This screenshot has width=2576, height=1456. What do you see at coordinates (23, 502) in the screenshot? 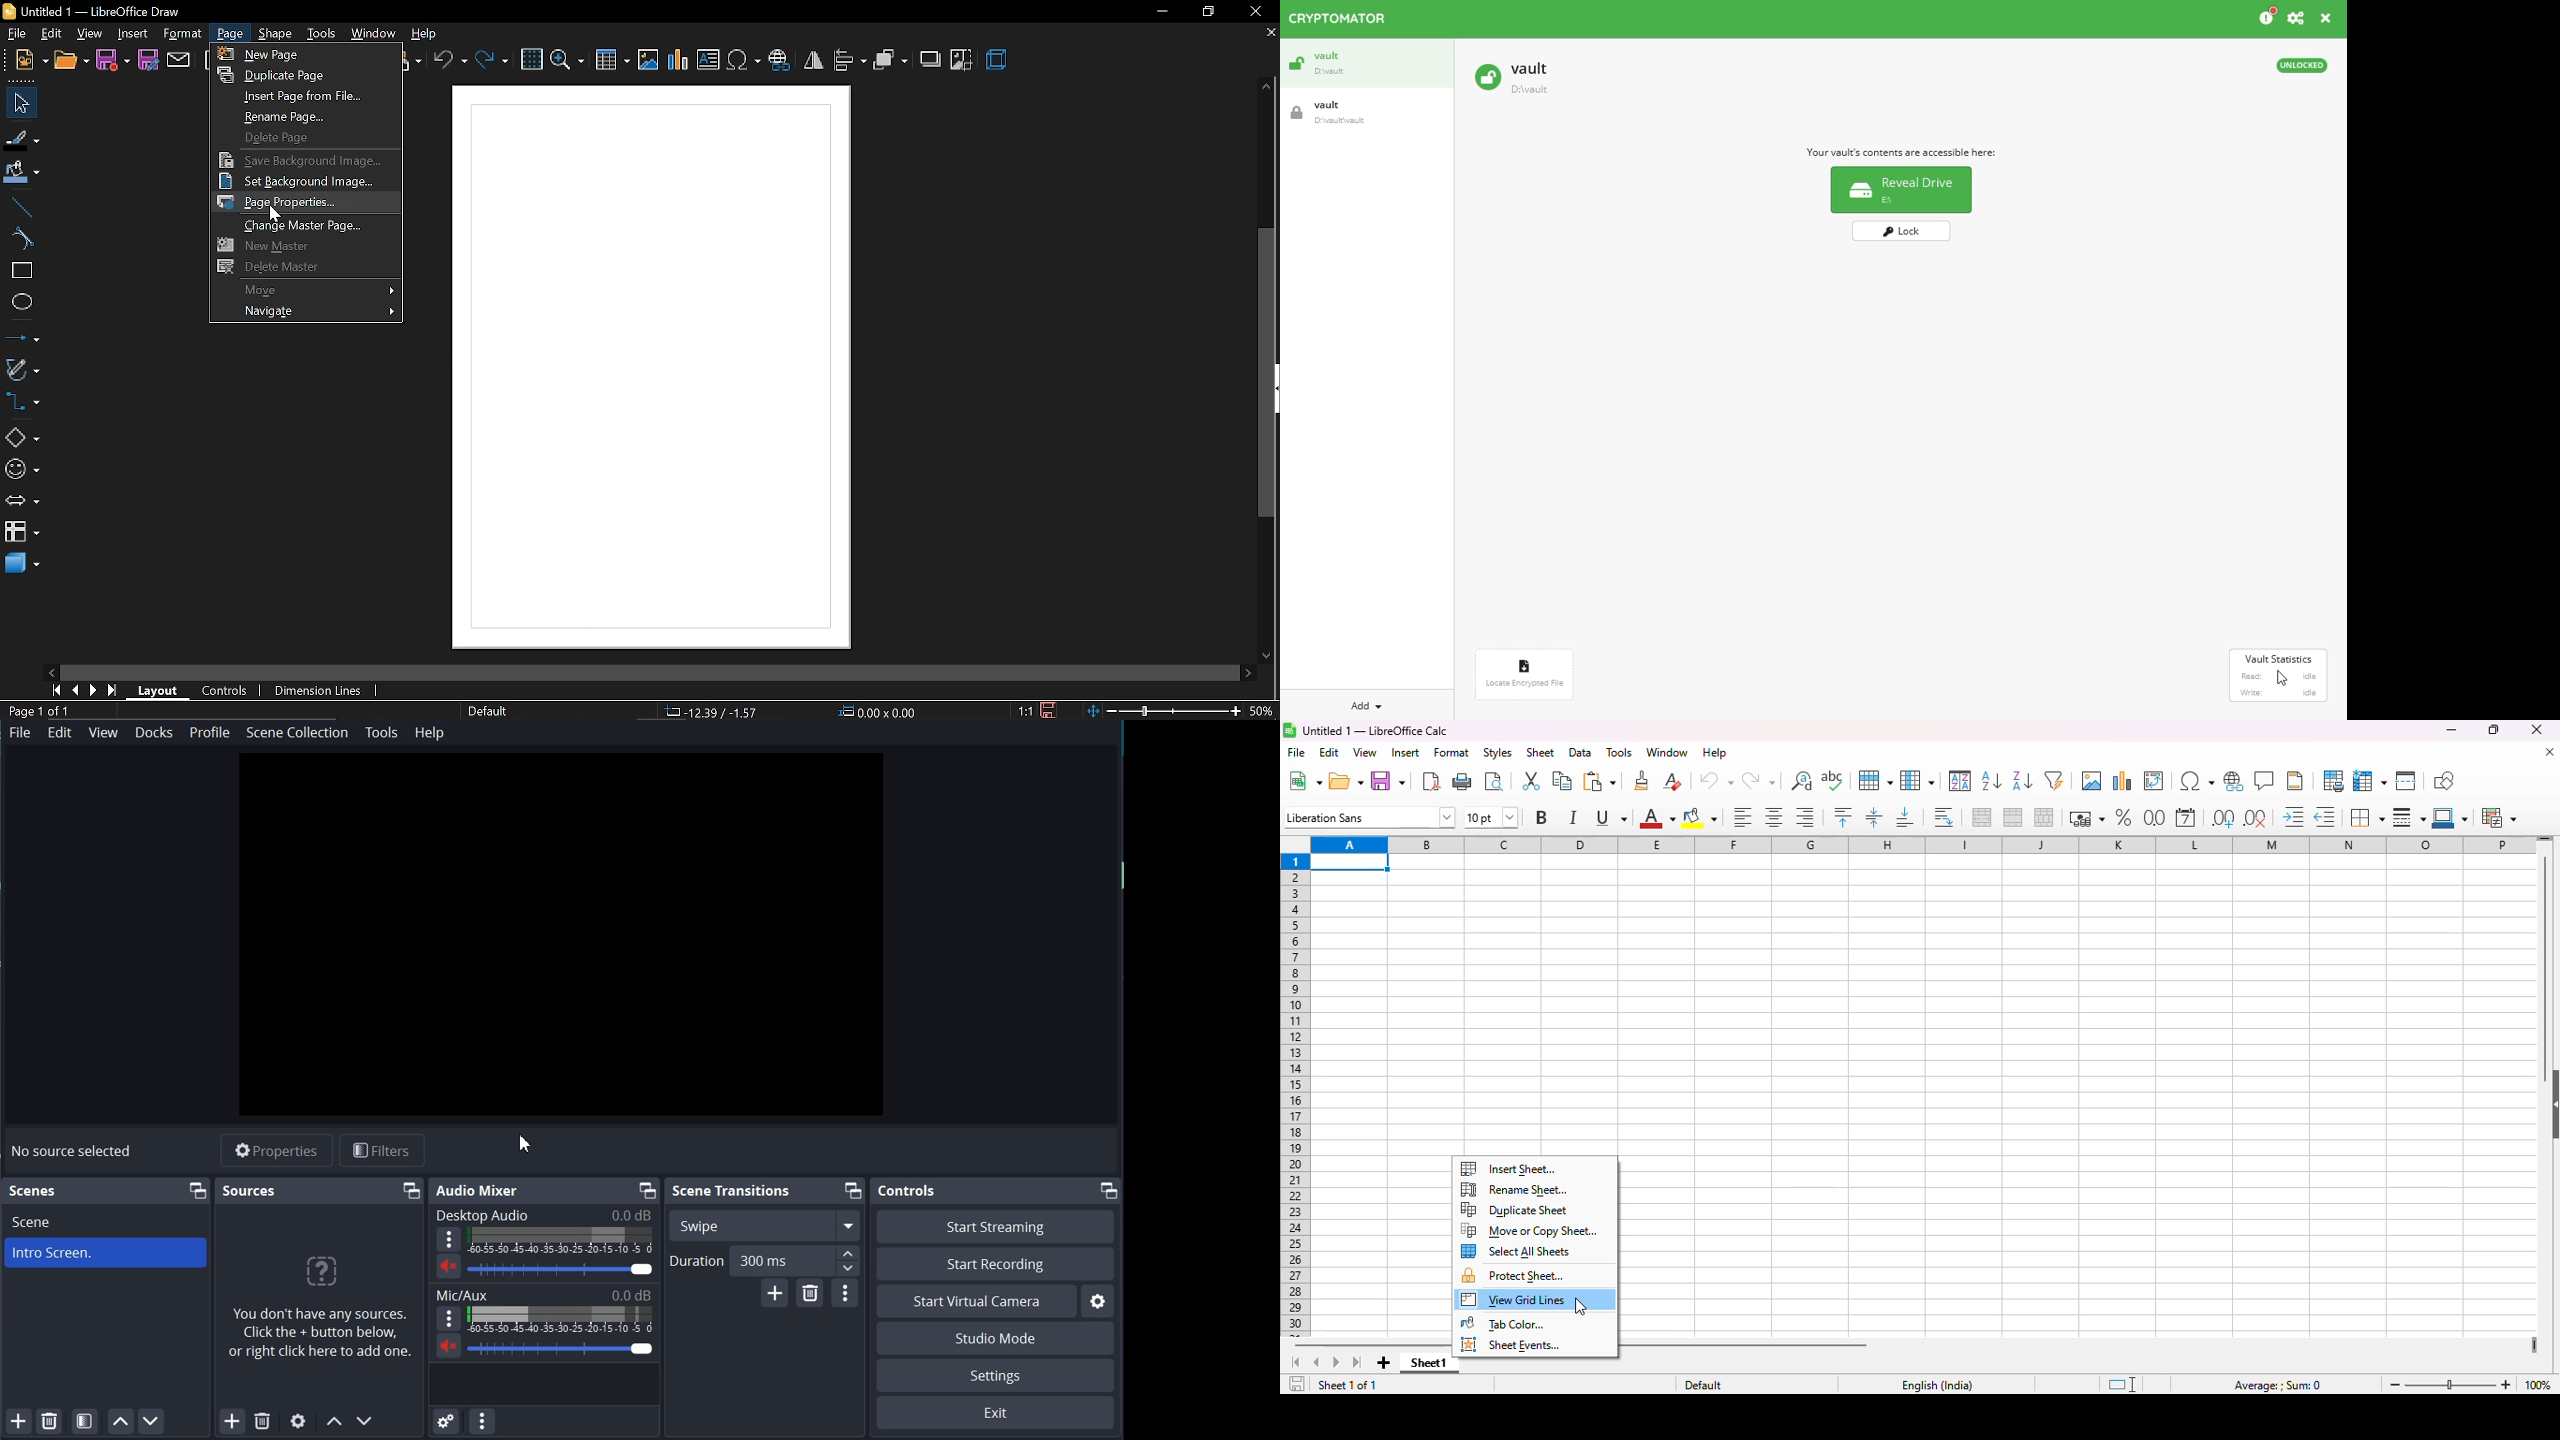
I see `arrows` at bounding box center [23, 502].